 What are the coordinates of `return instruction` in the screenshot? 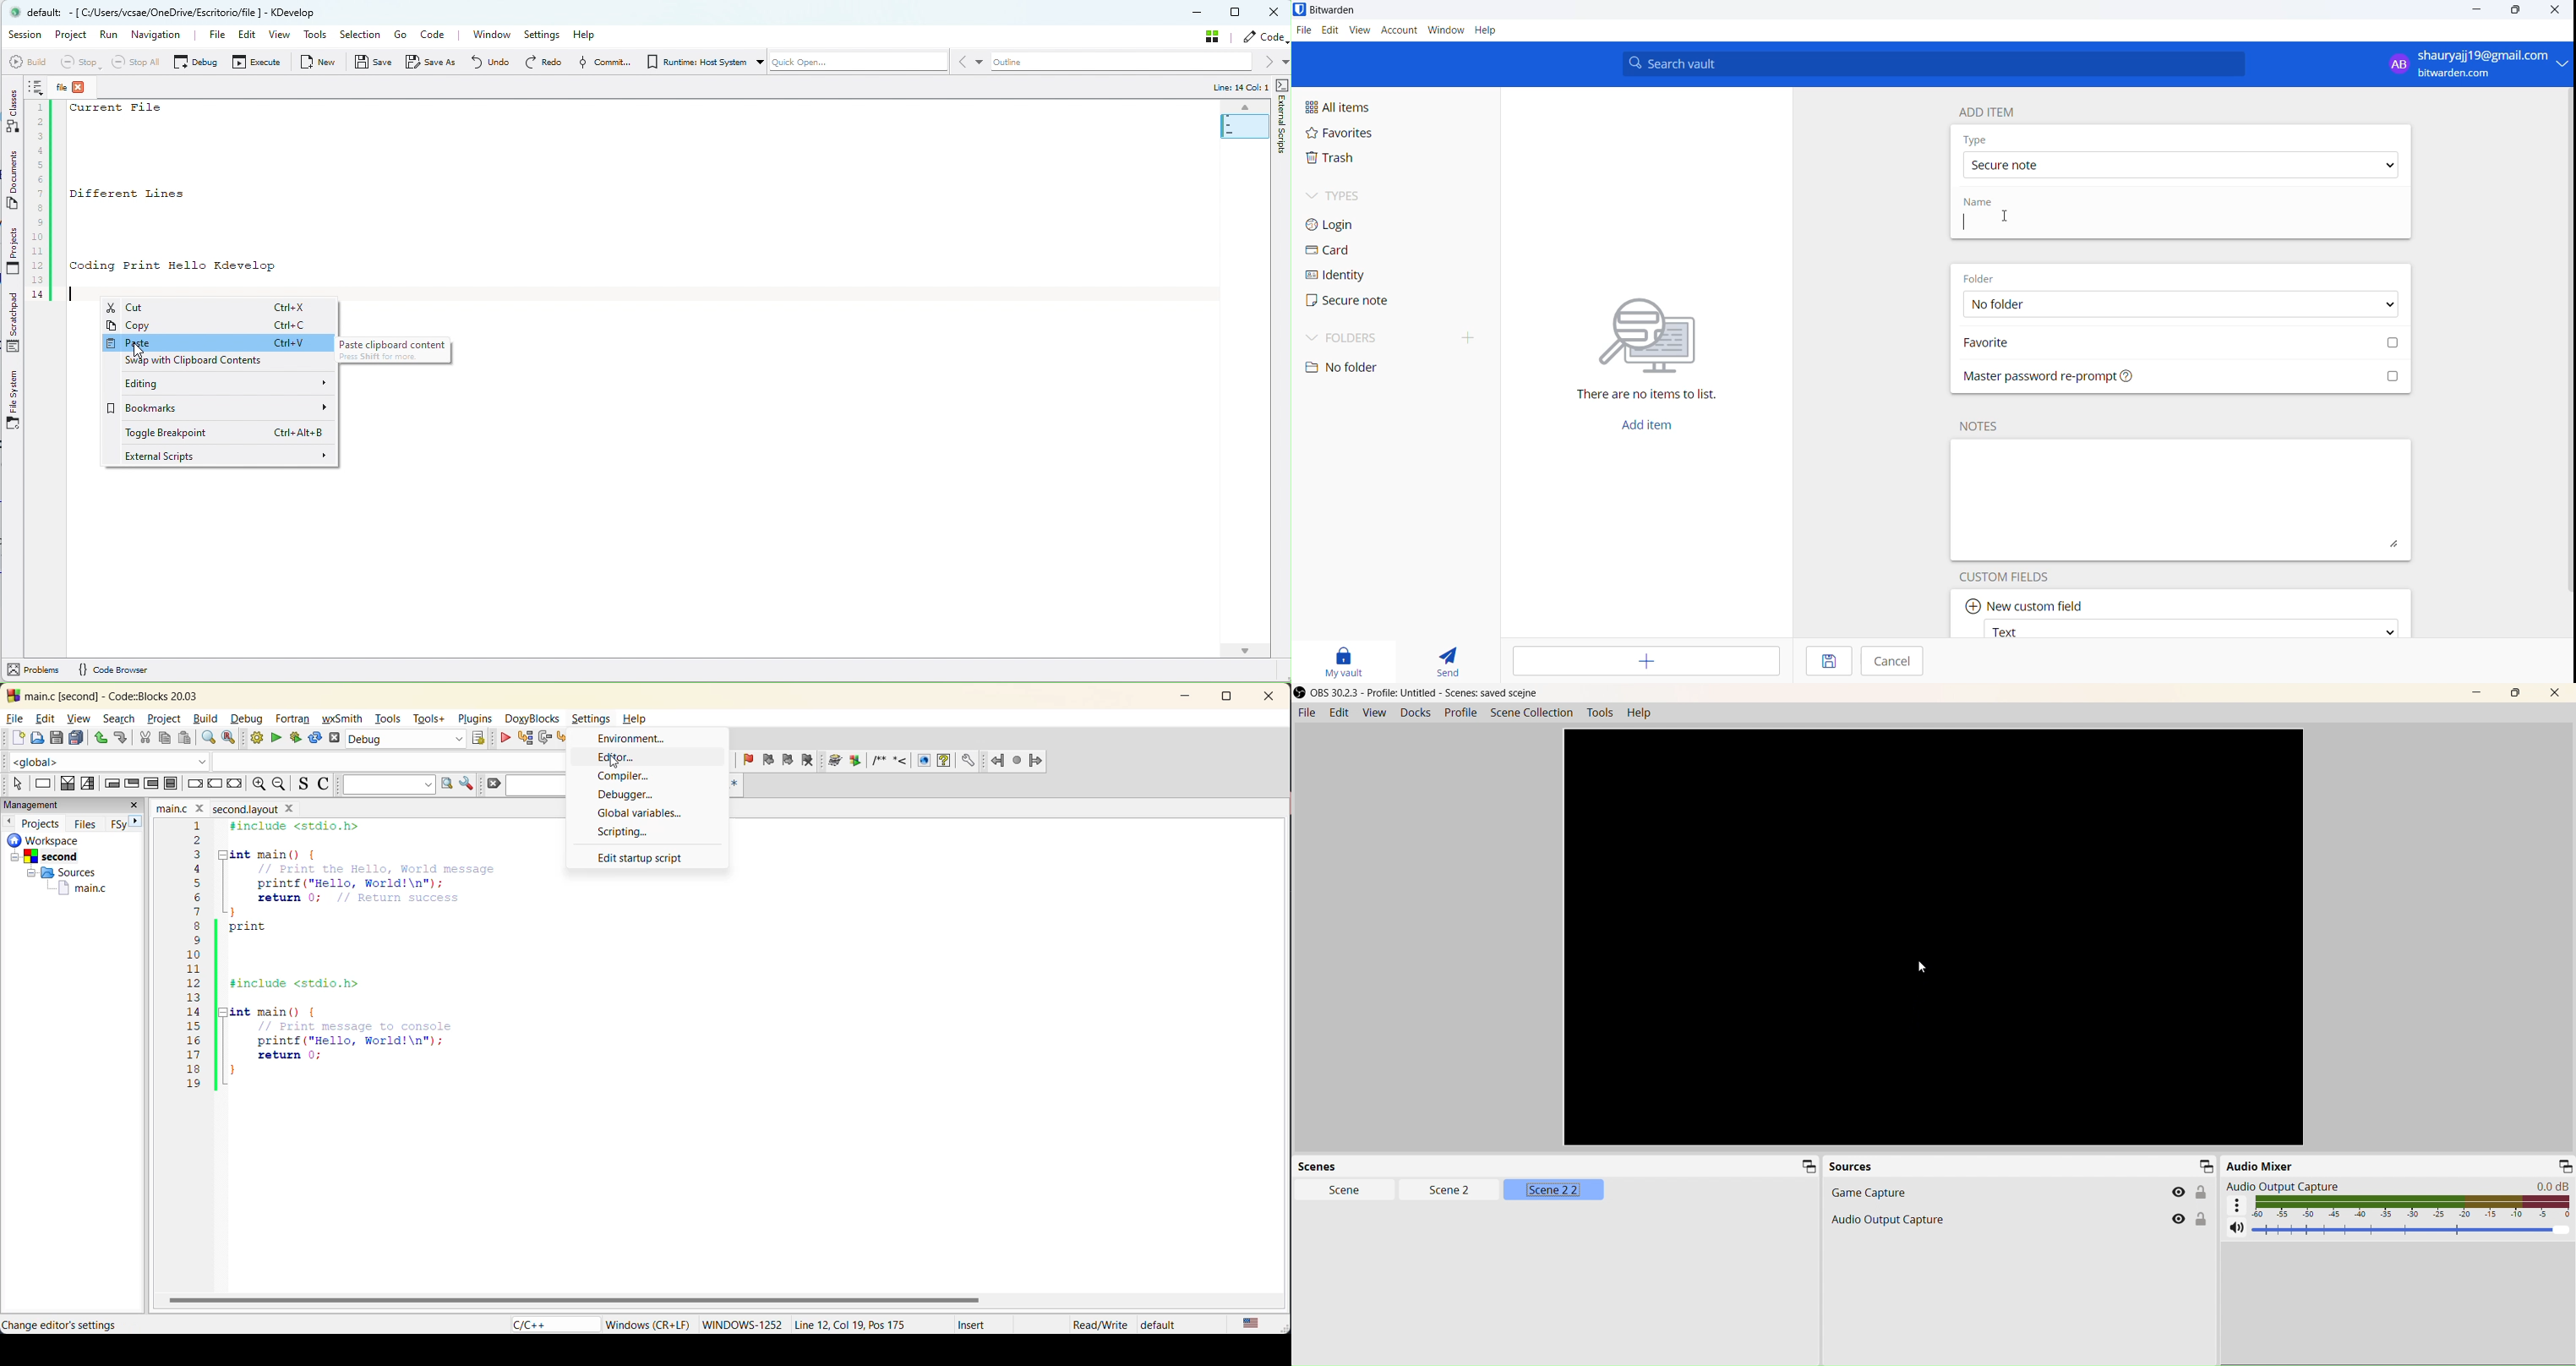 It's located at (235, 783).